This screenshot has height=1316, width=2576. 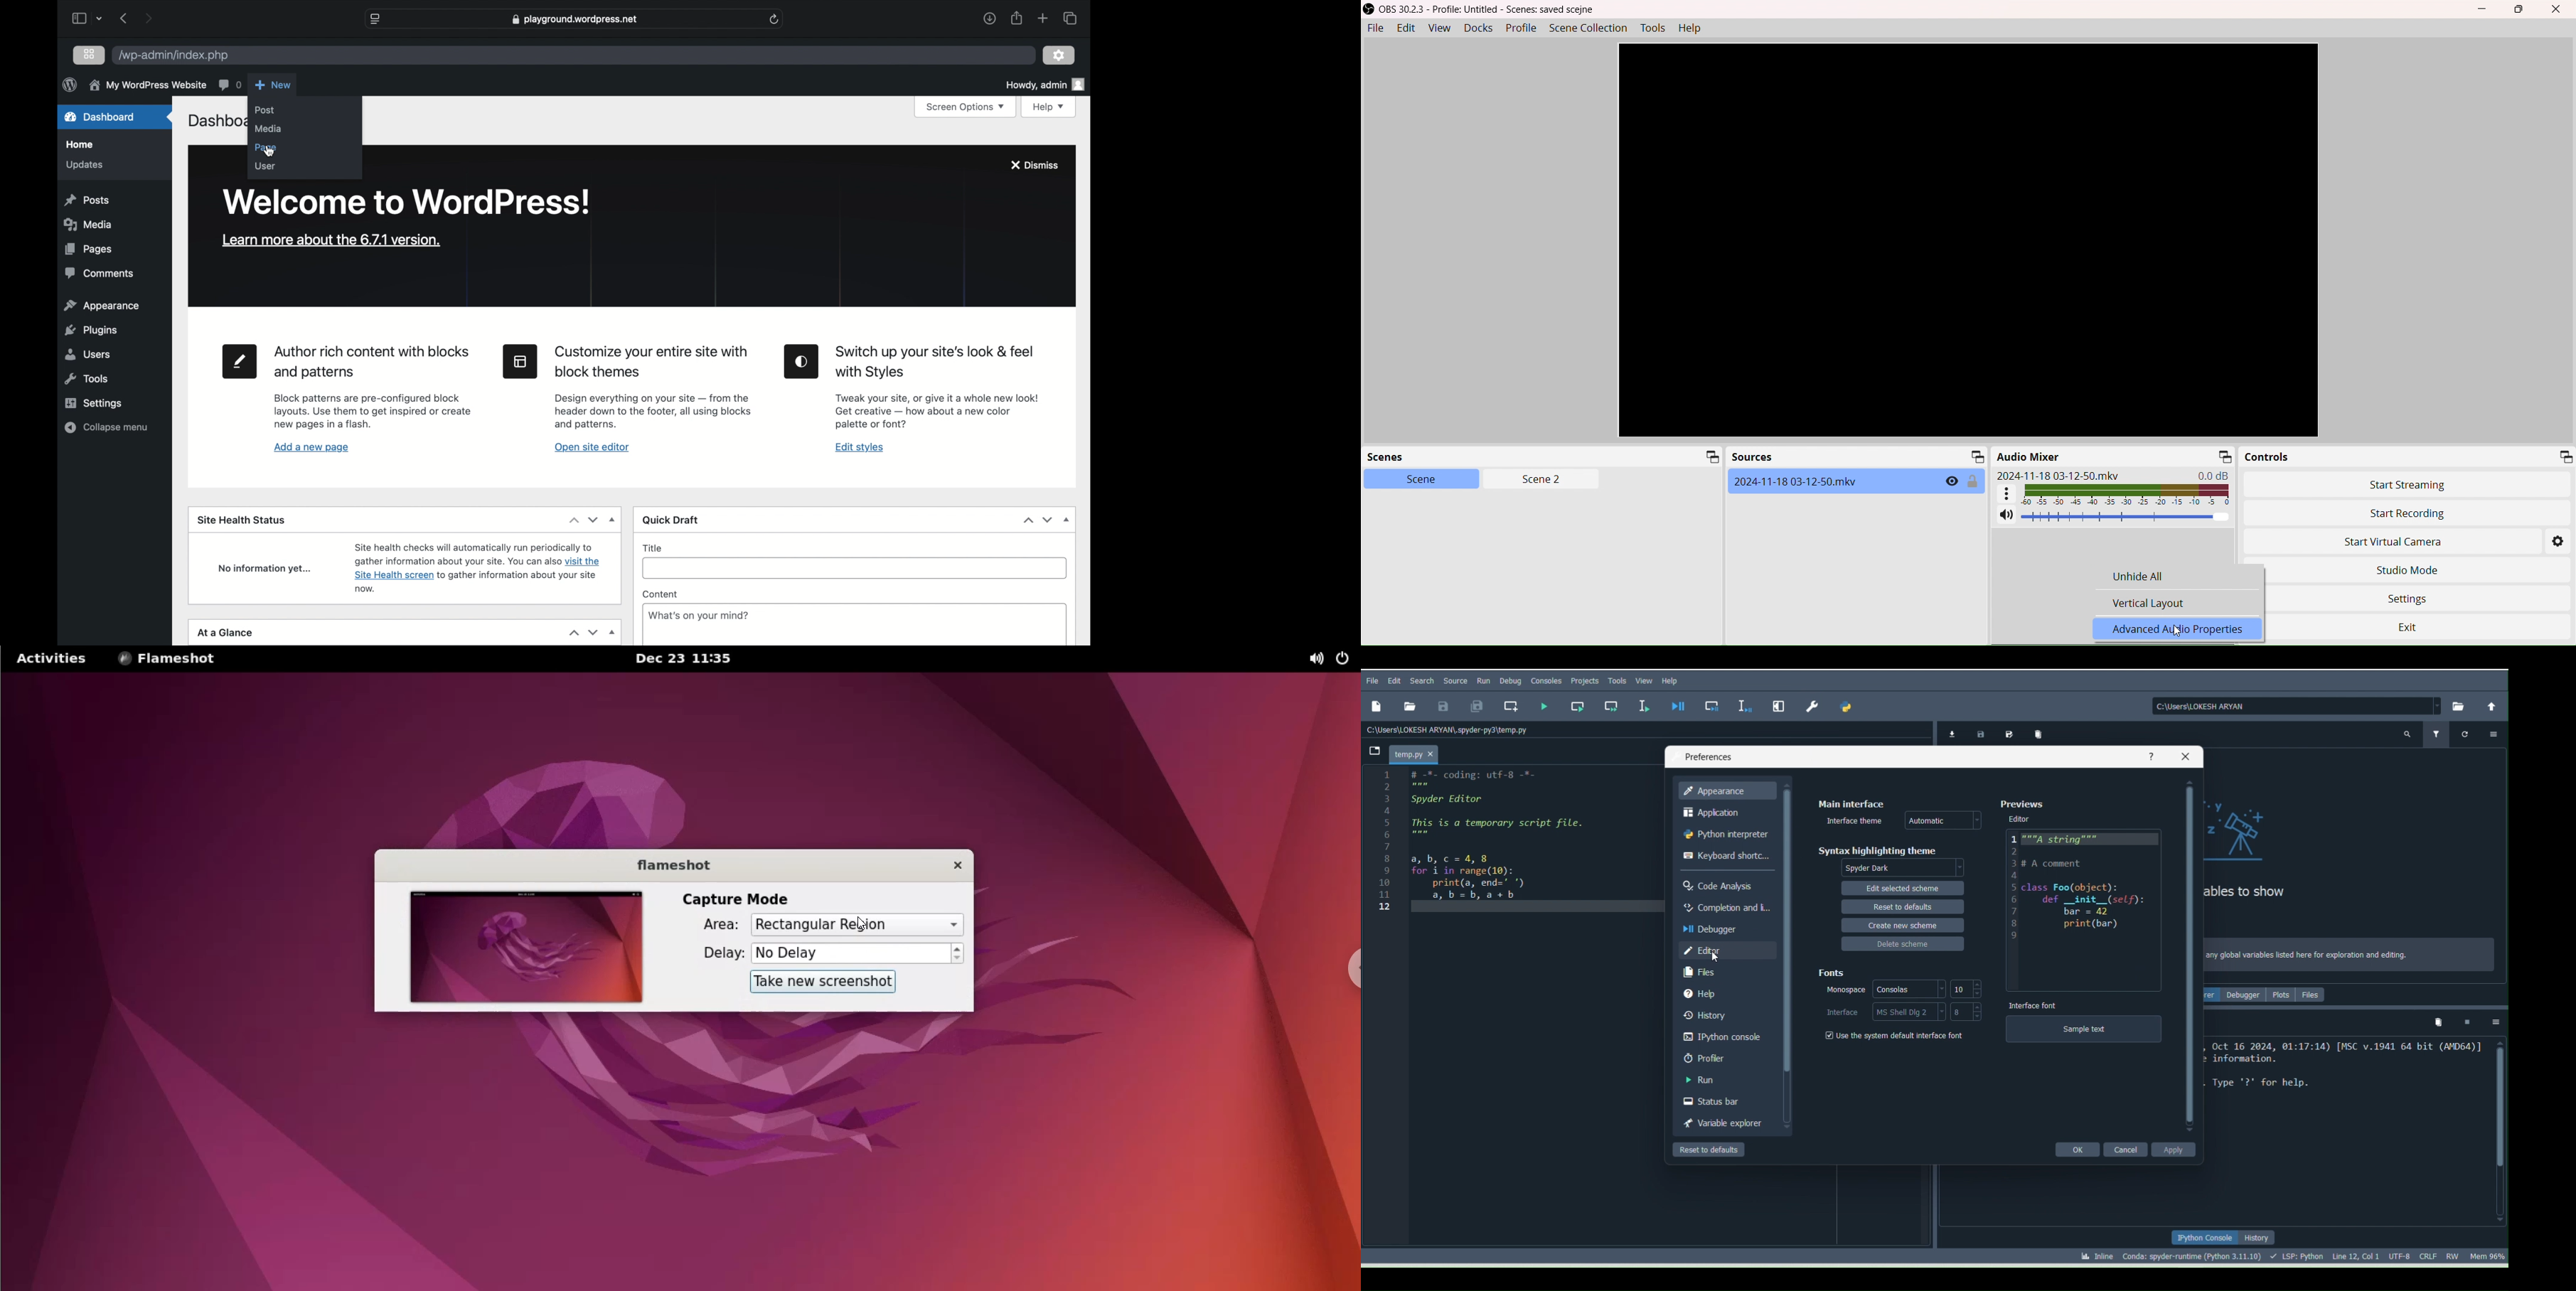 I want to click on Consoles, so click(x=1544, y=683).